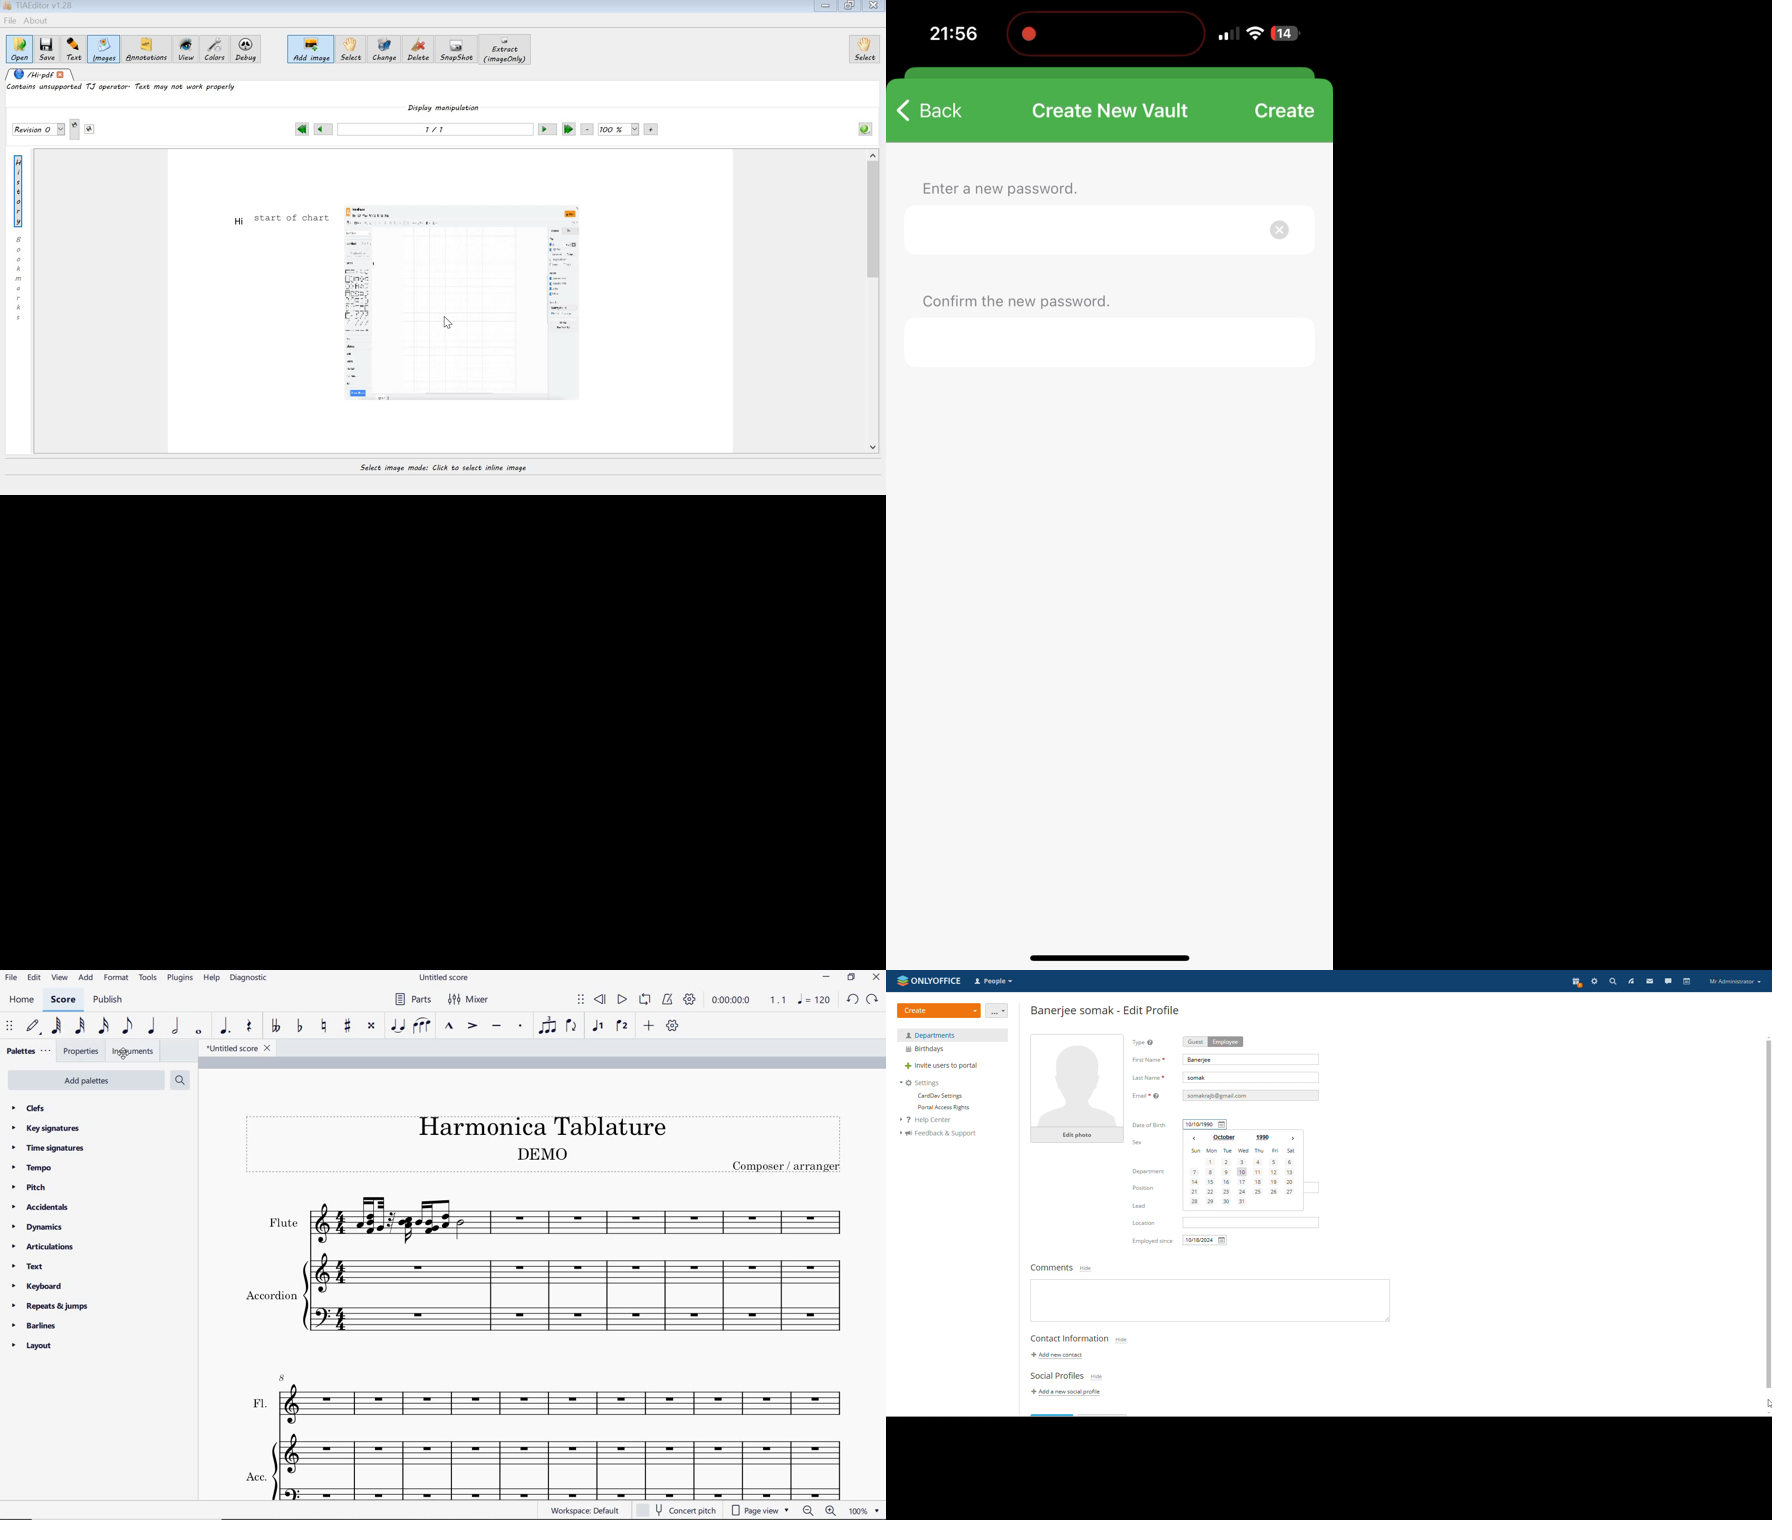 This screenshot has height=1540, width=1792. What do you see at coordinates (22, 1001) in the screenshot?
I see `HOME` at bounding box center [22, 1001].